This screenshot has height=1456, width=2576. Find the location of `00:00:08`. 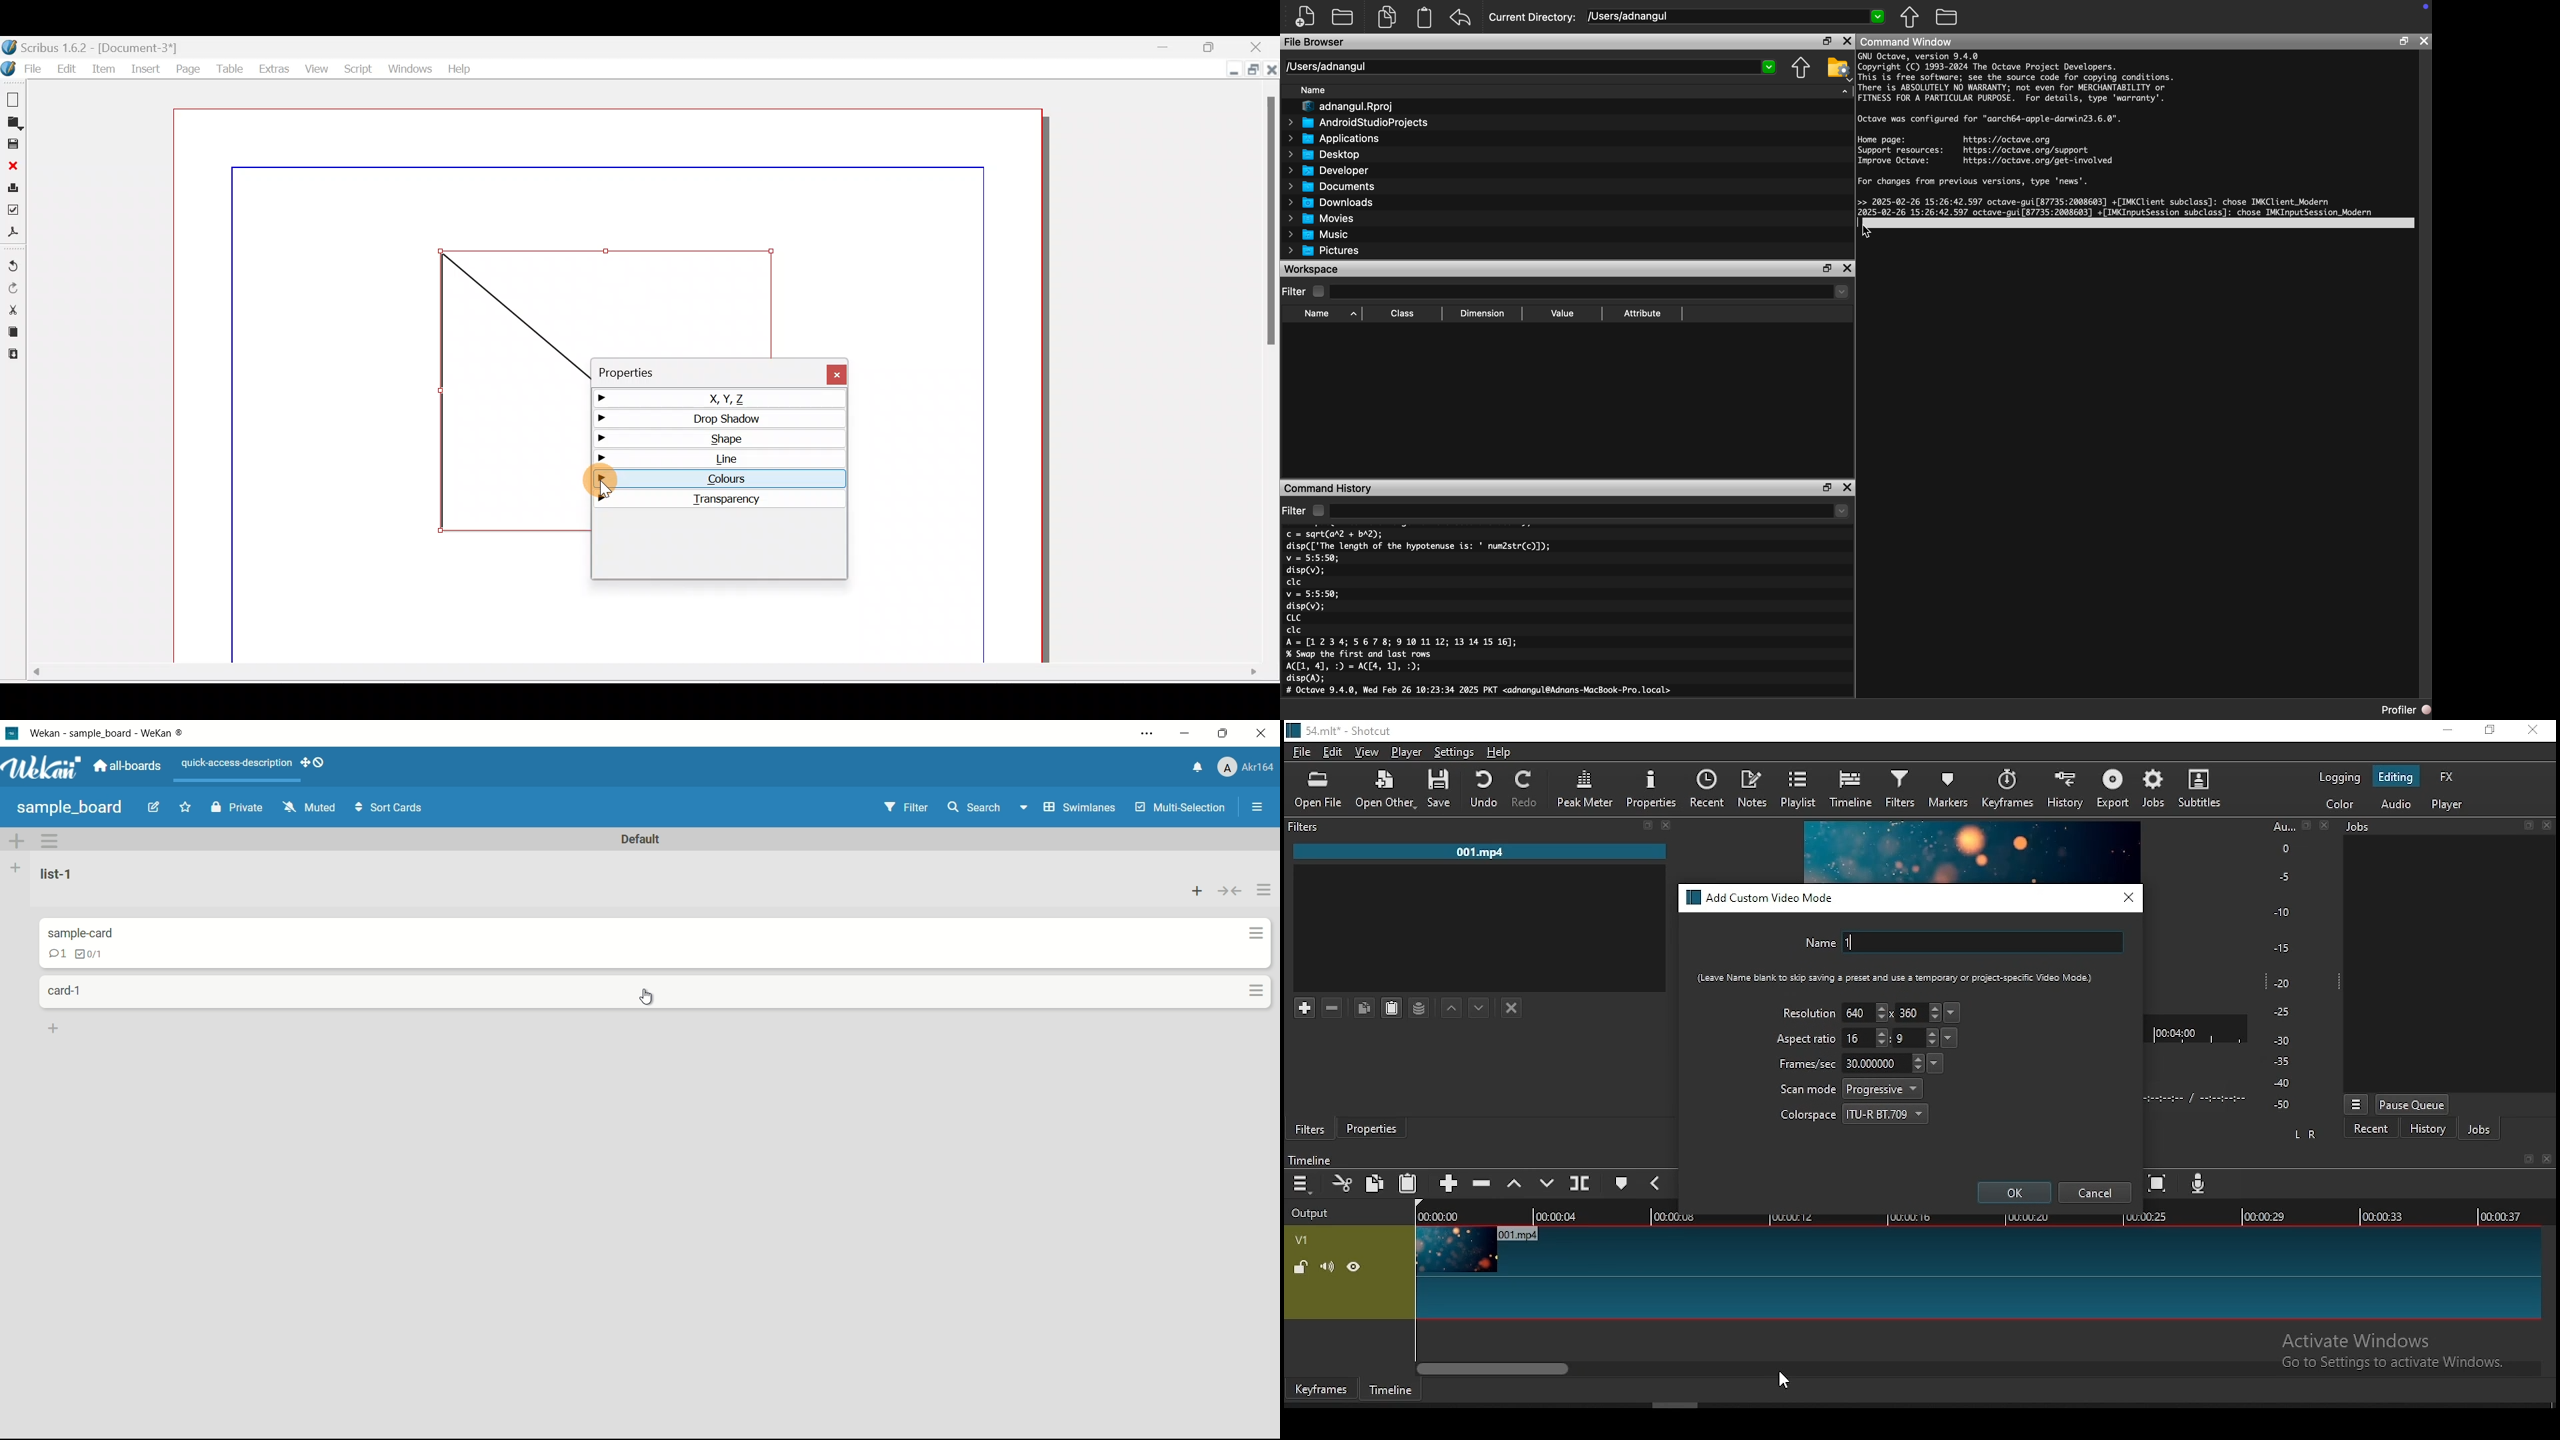

00:00:08 is located at coordinates (1682, 1217).